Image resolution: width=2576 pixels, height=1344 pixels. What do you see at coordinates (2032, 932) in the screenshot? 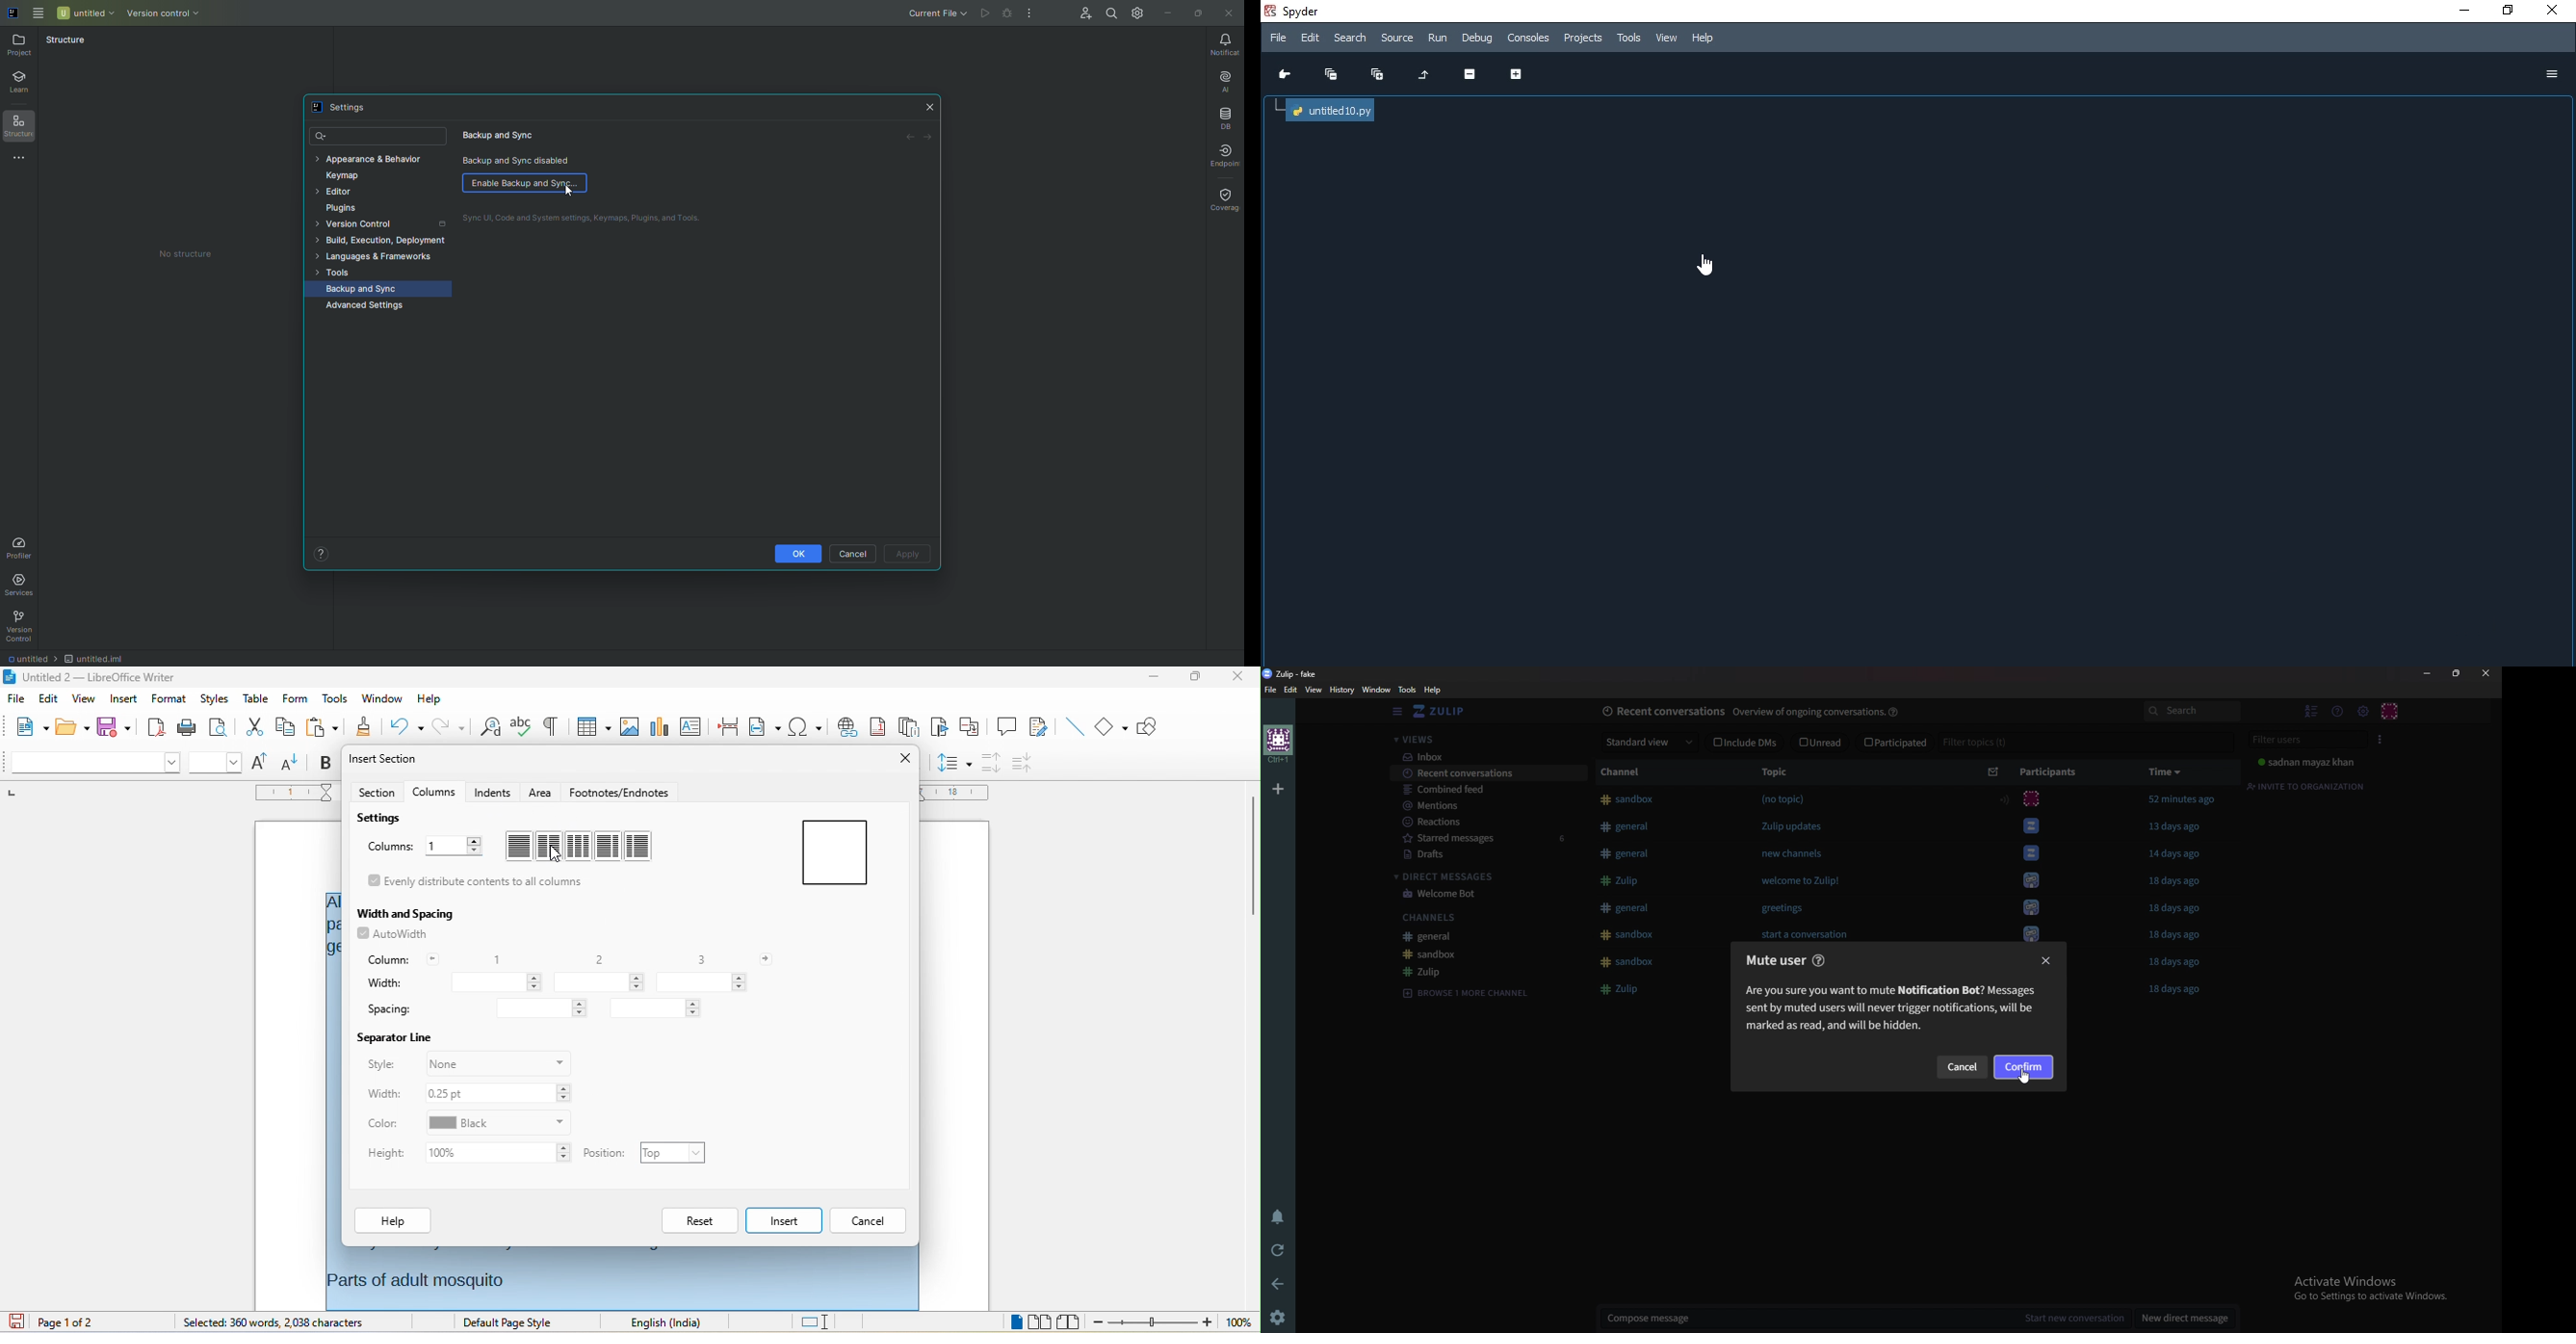
I see `icon` at bounding box center [2032, 932].